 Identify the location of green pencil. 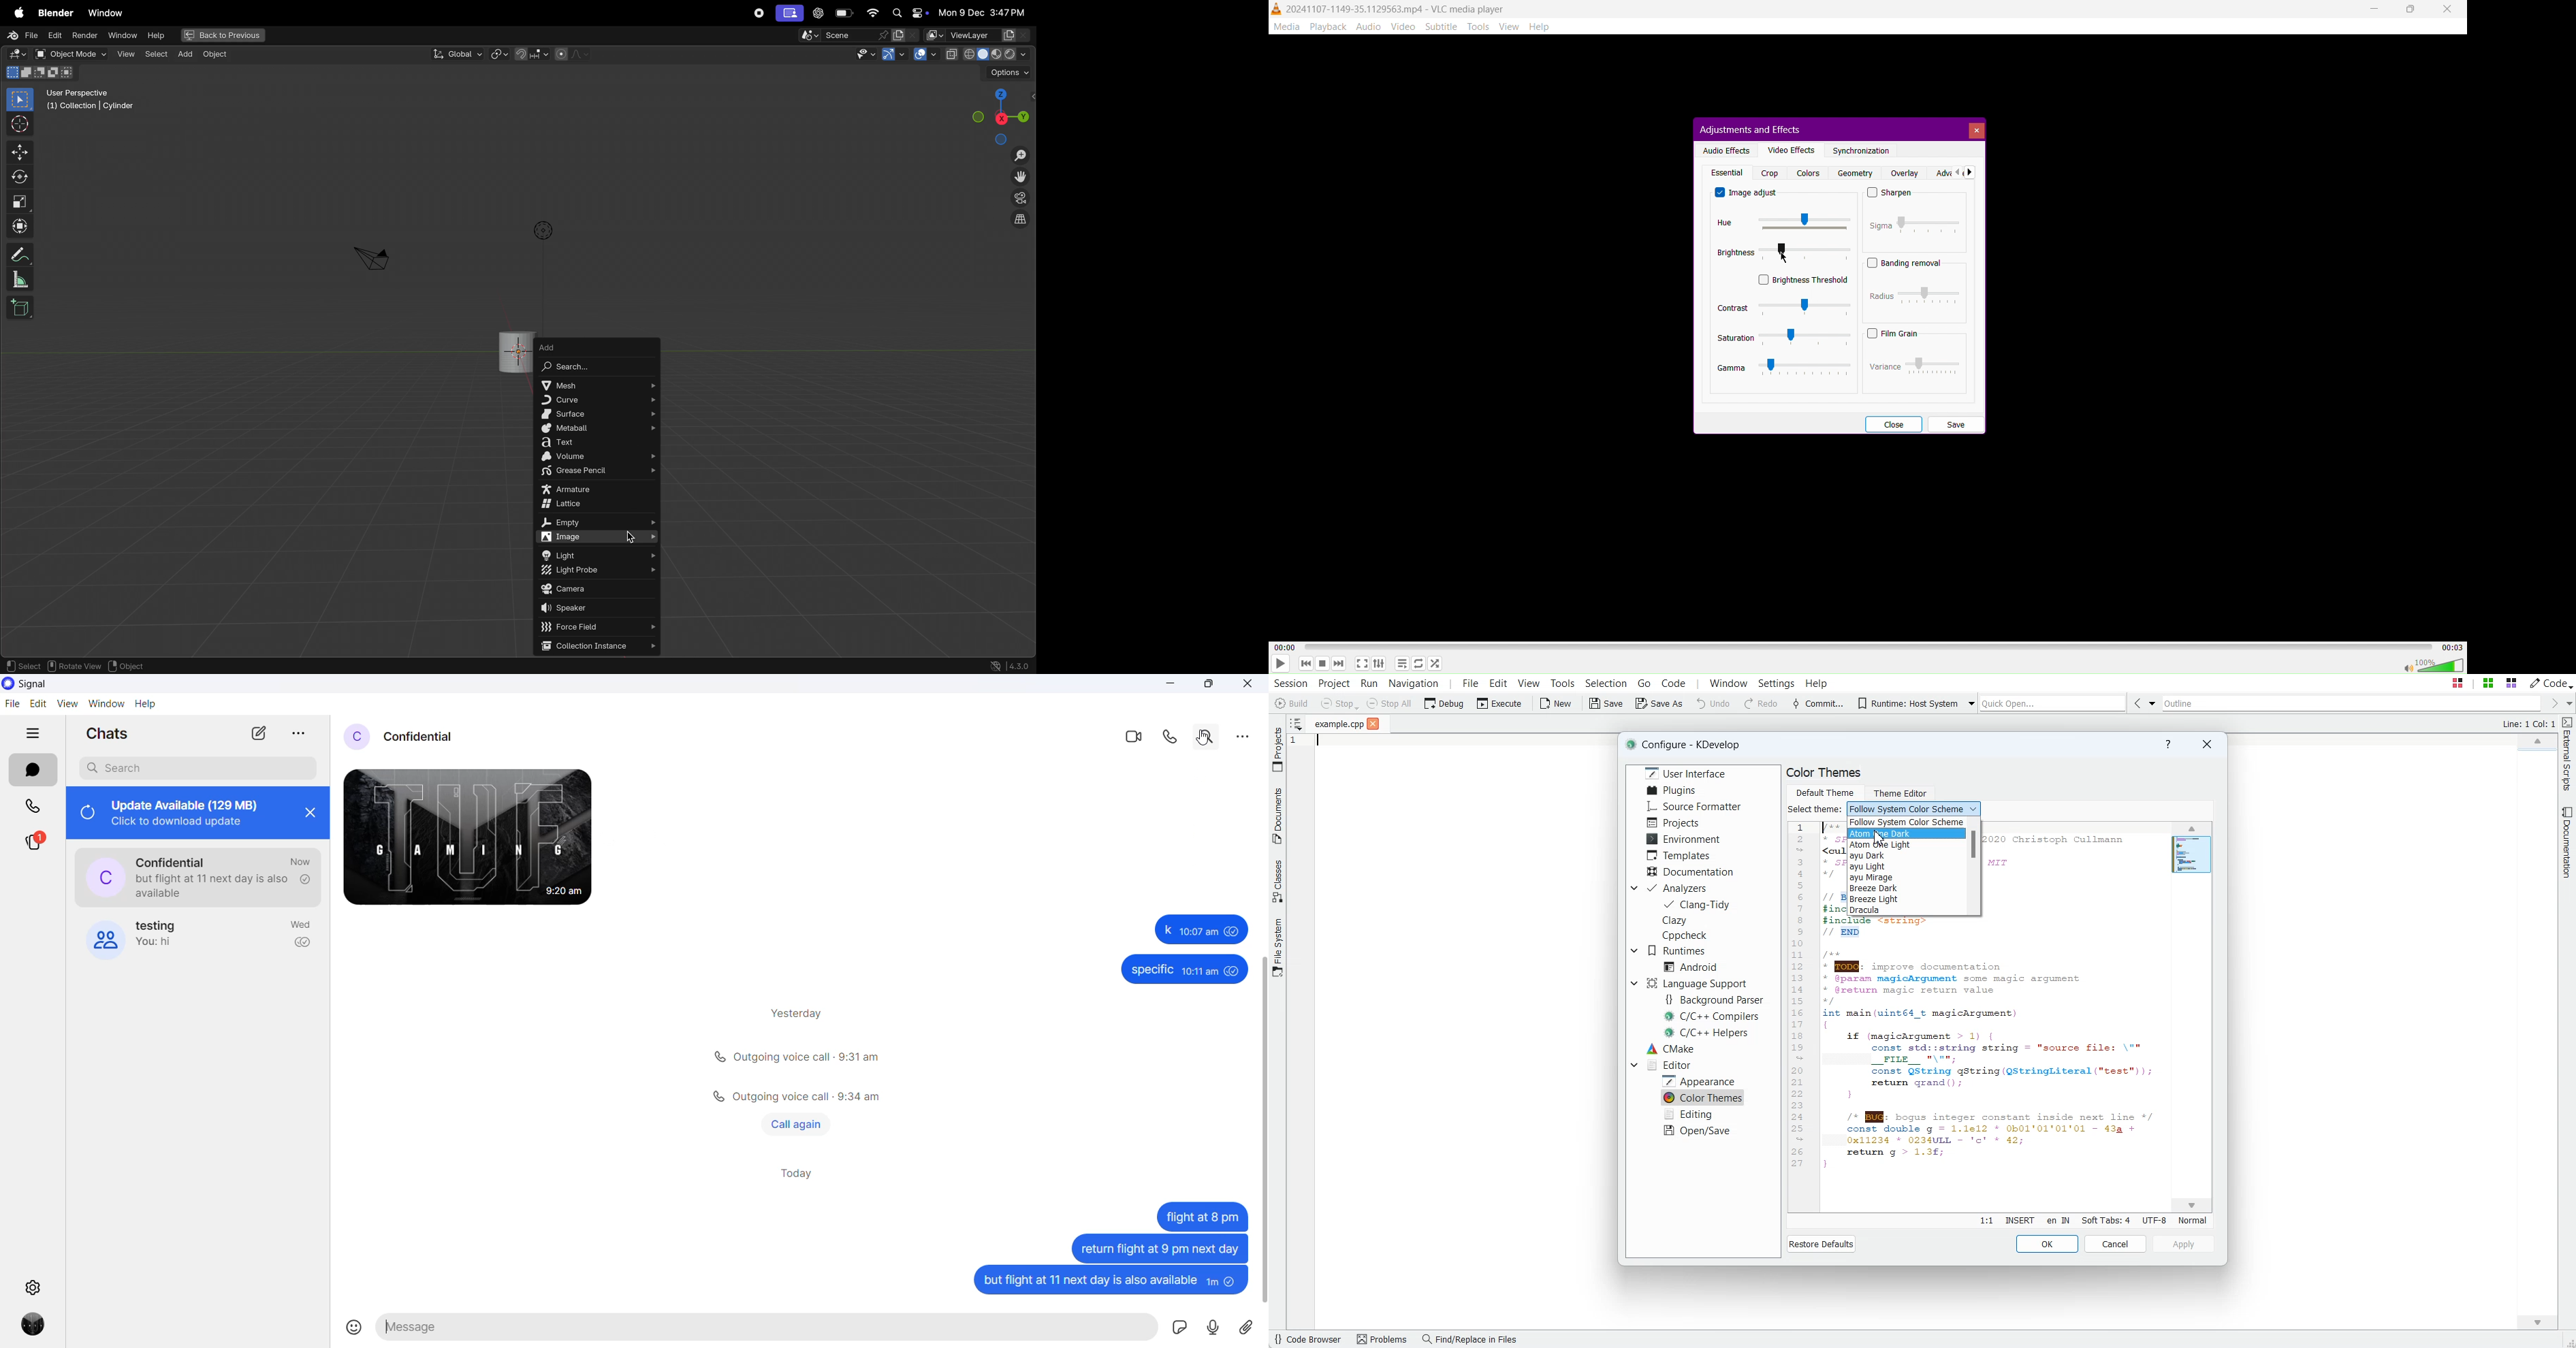
(598, 472).